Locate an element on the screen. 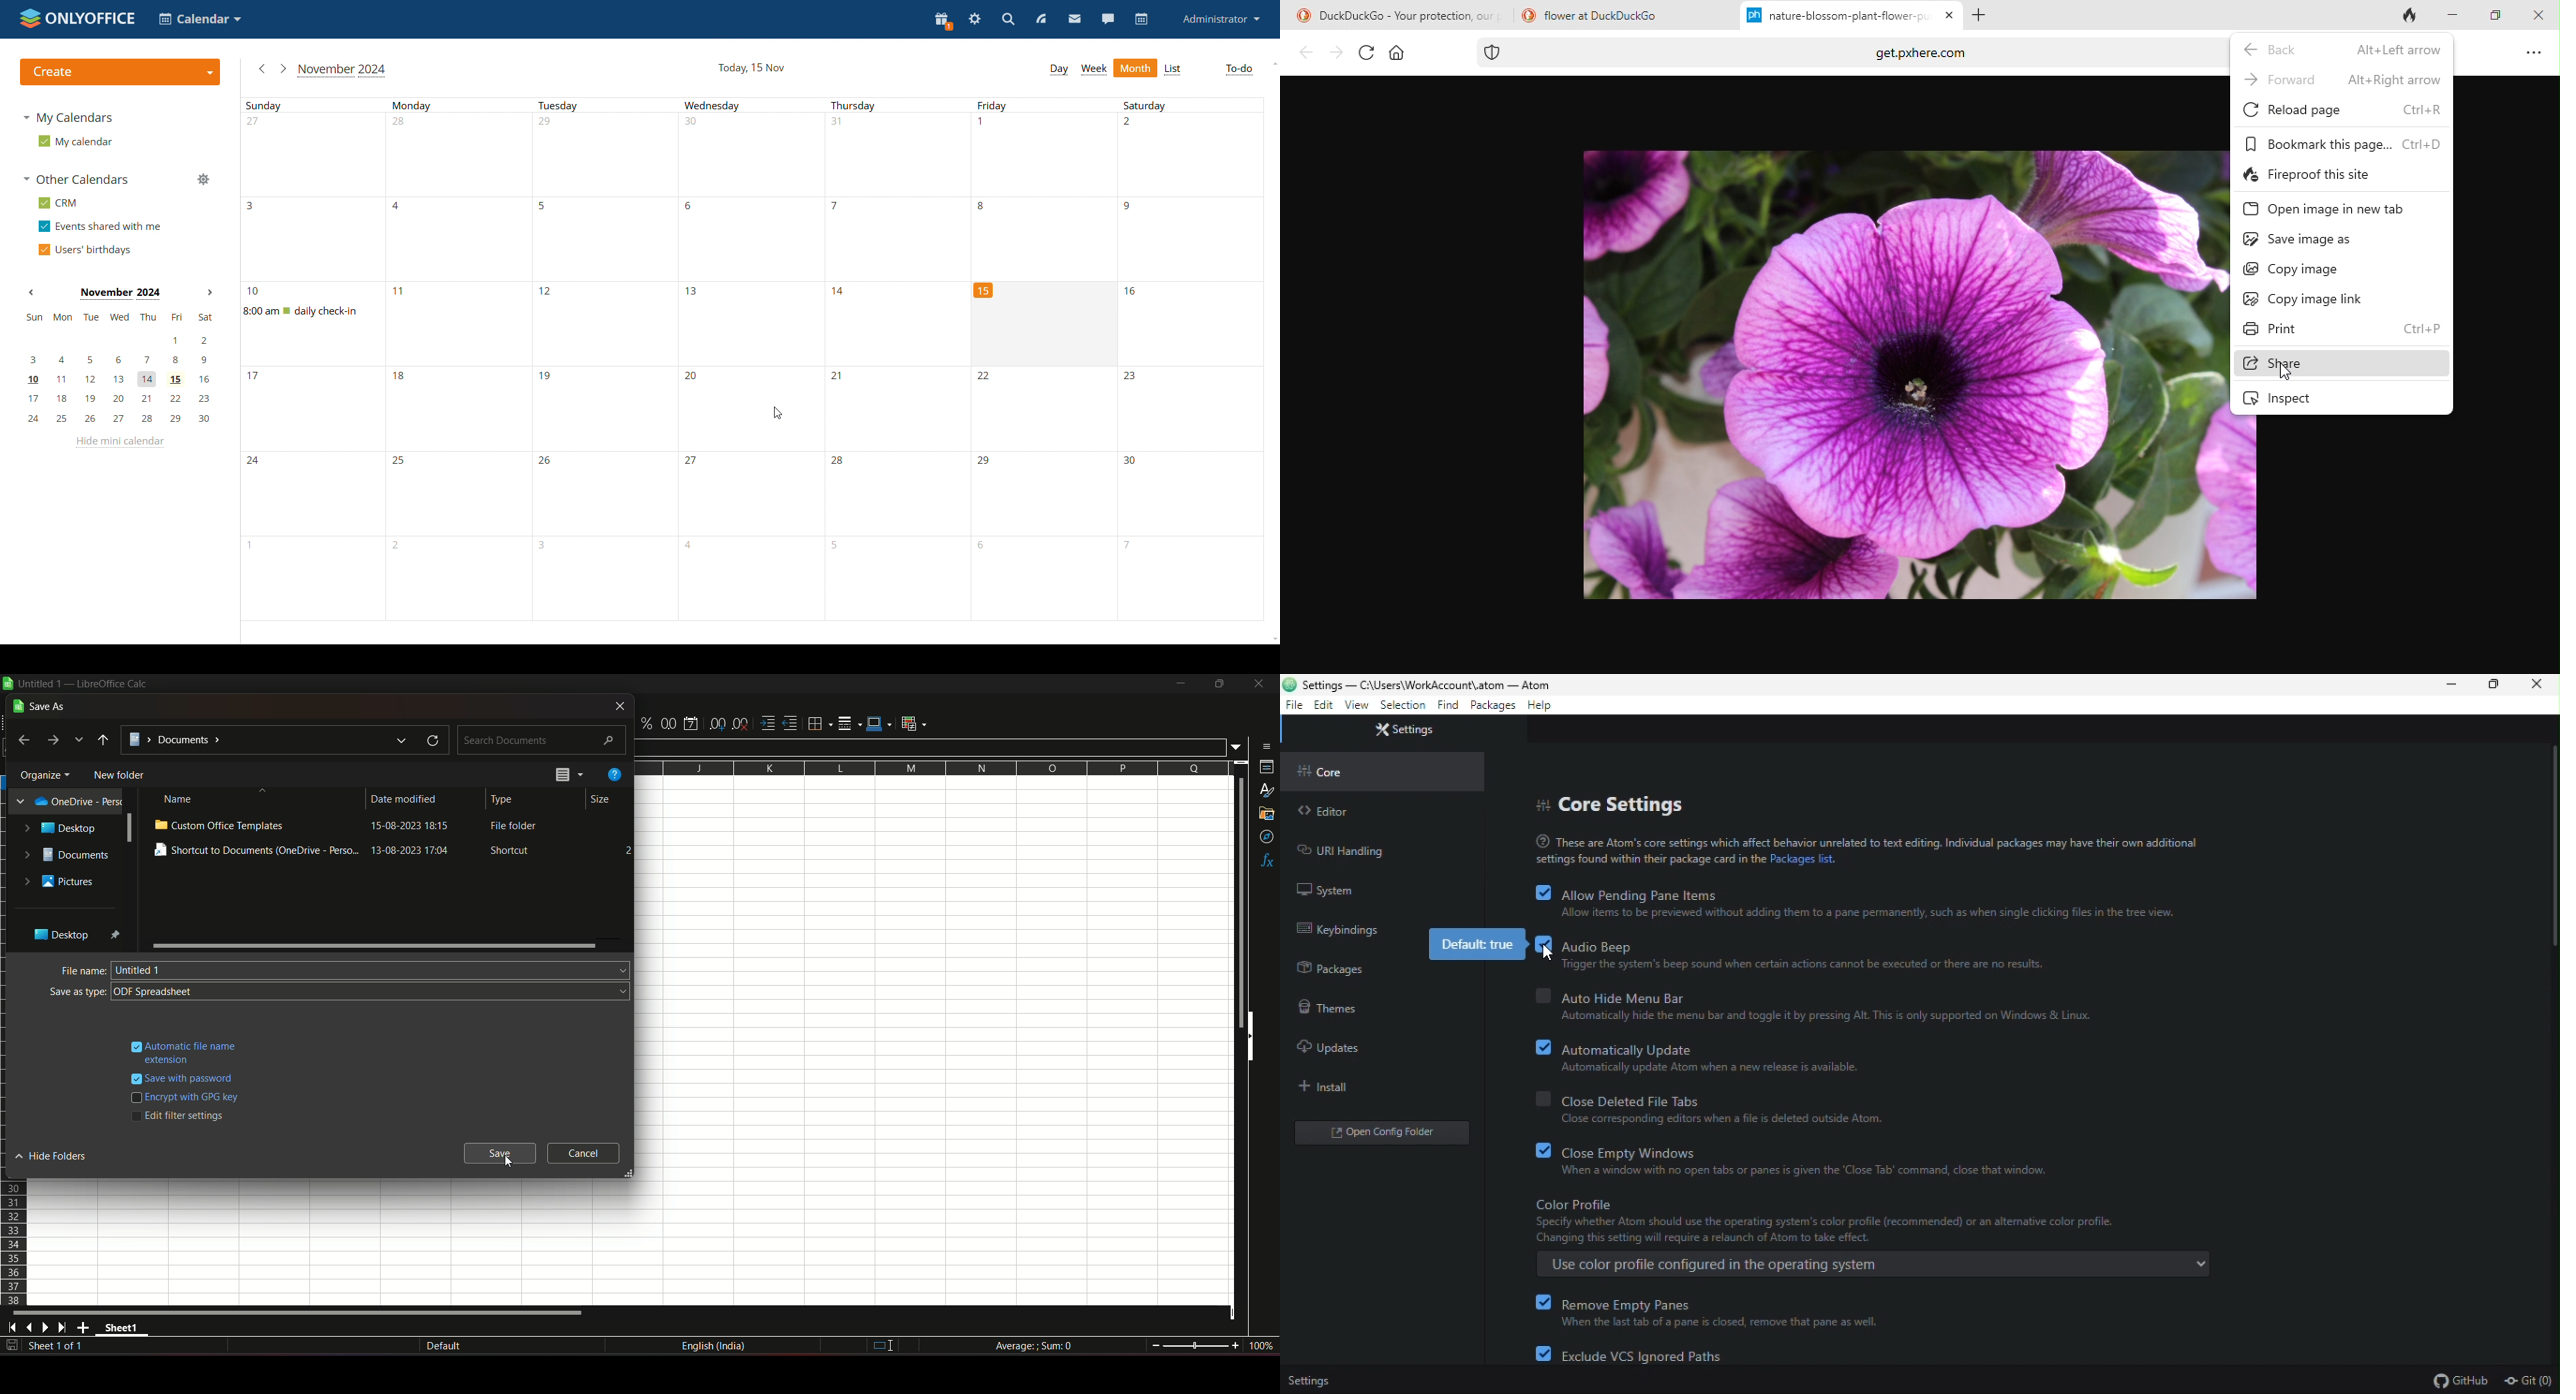  scrollbar is located at coordinates (129, 829).